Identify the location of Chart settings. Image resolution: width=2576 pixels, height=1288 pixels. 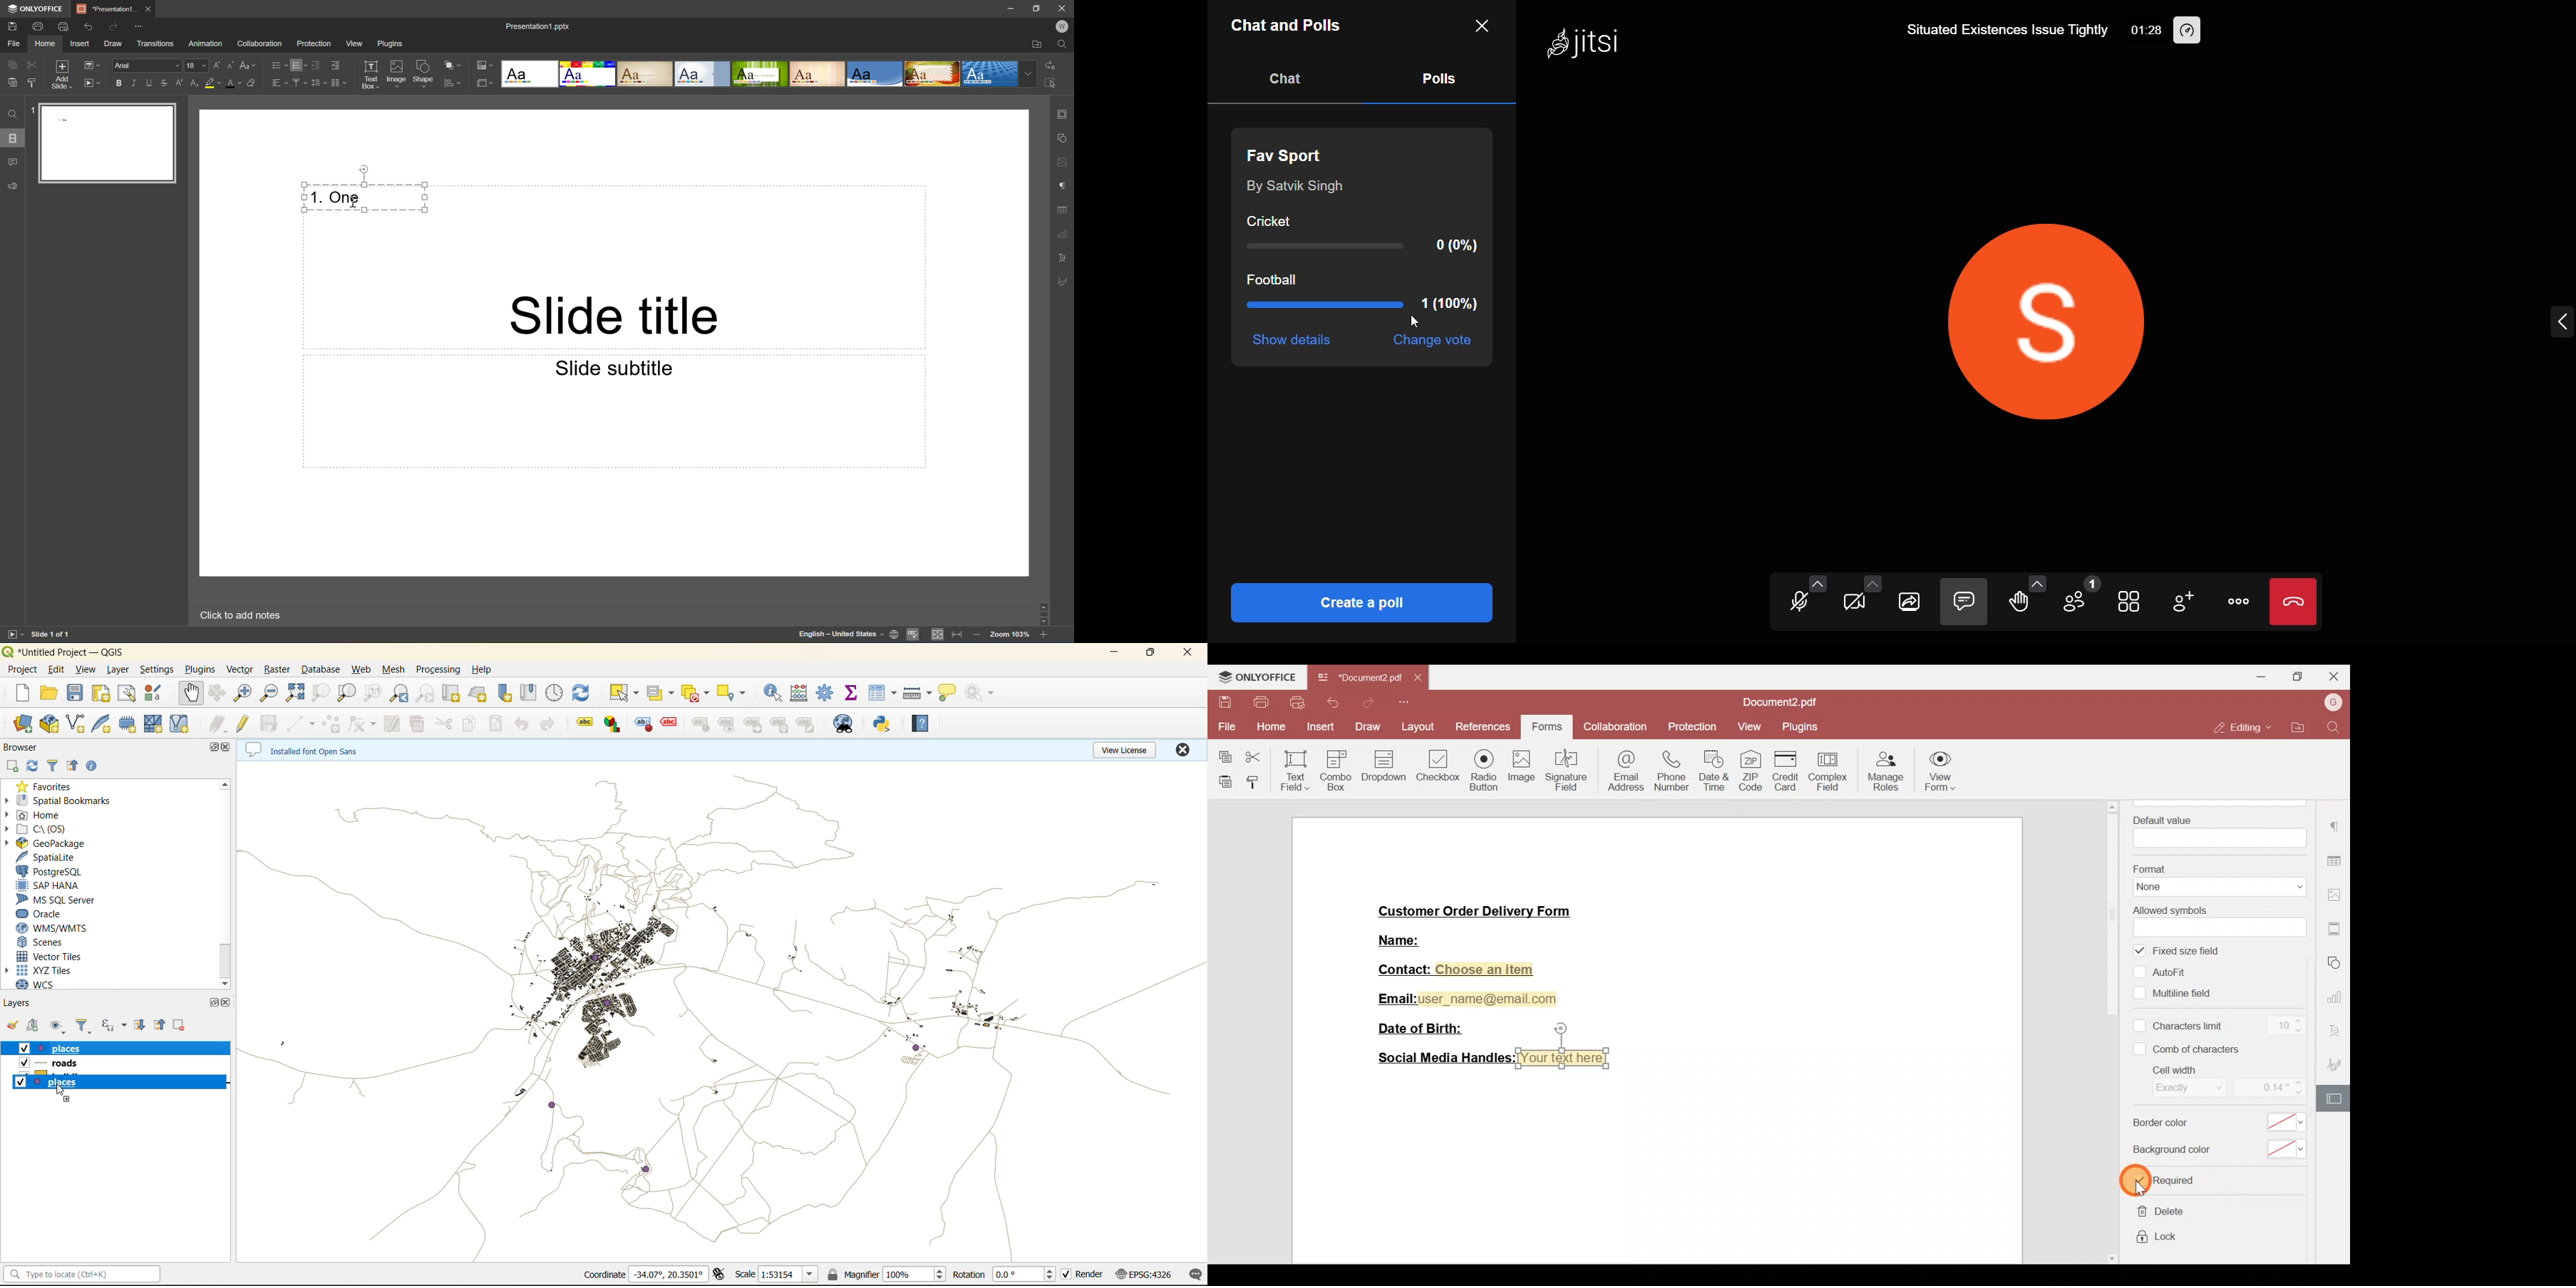
(1063, 234).